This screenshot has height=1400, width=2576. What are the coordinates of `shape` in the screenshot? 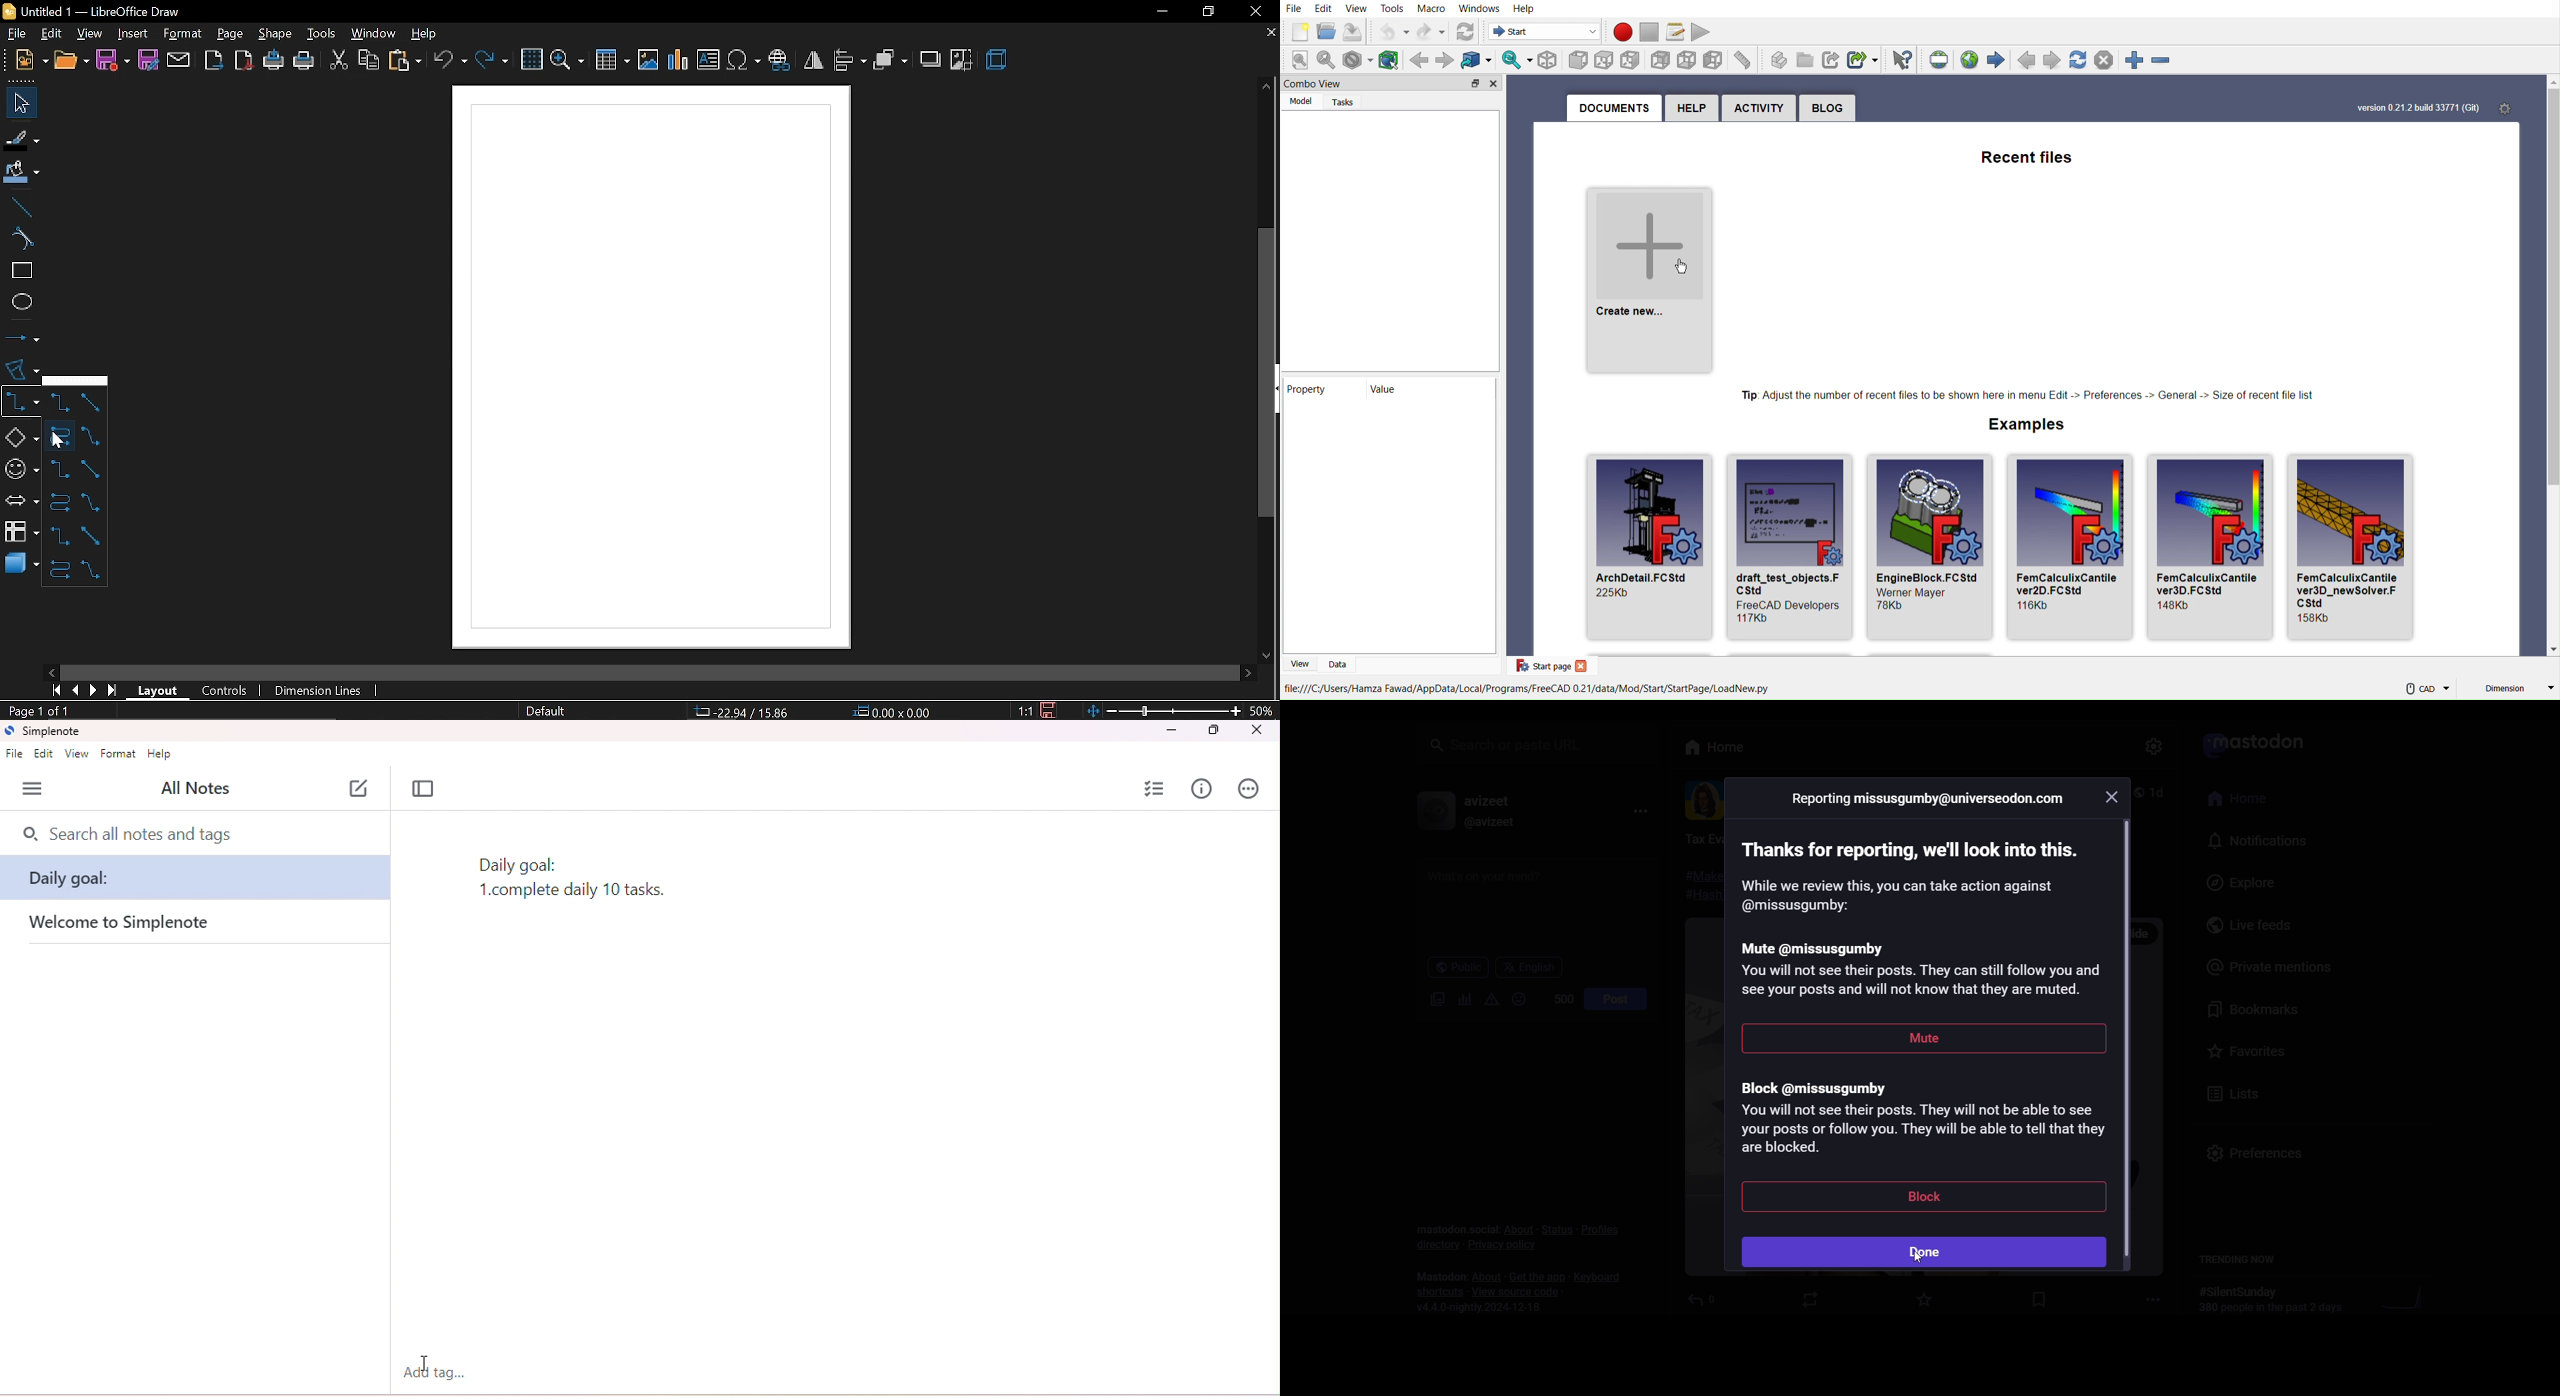 It's located at (272, 33).